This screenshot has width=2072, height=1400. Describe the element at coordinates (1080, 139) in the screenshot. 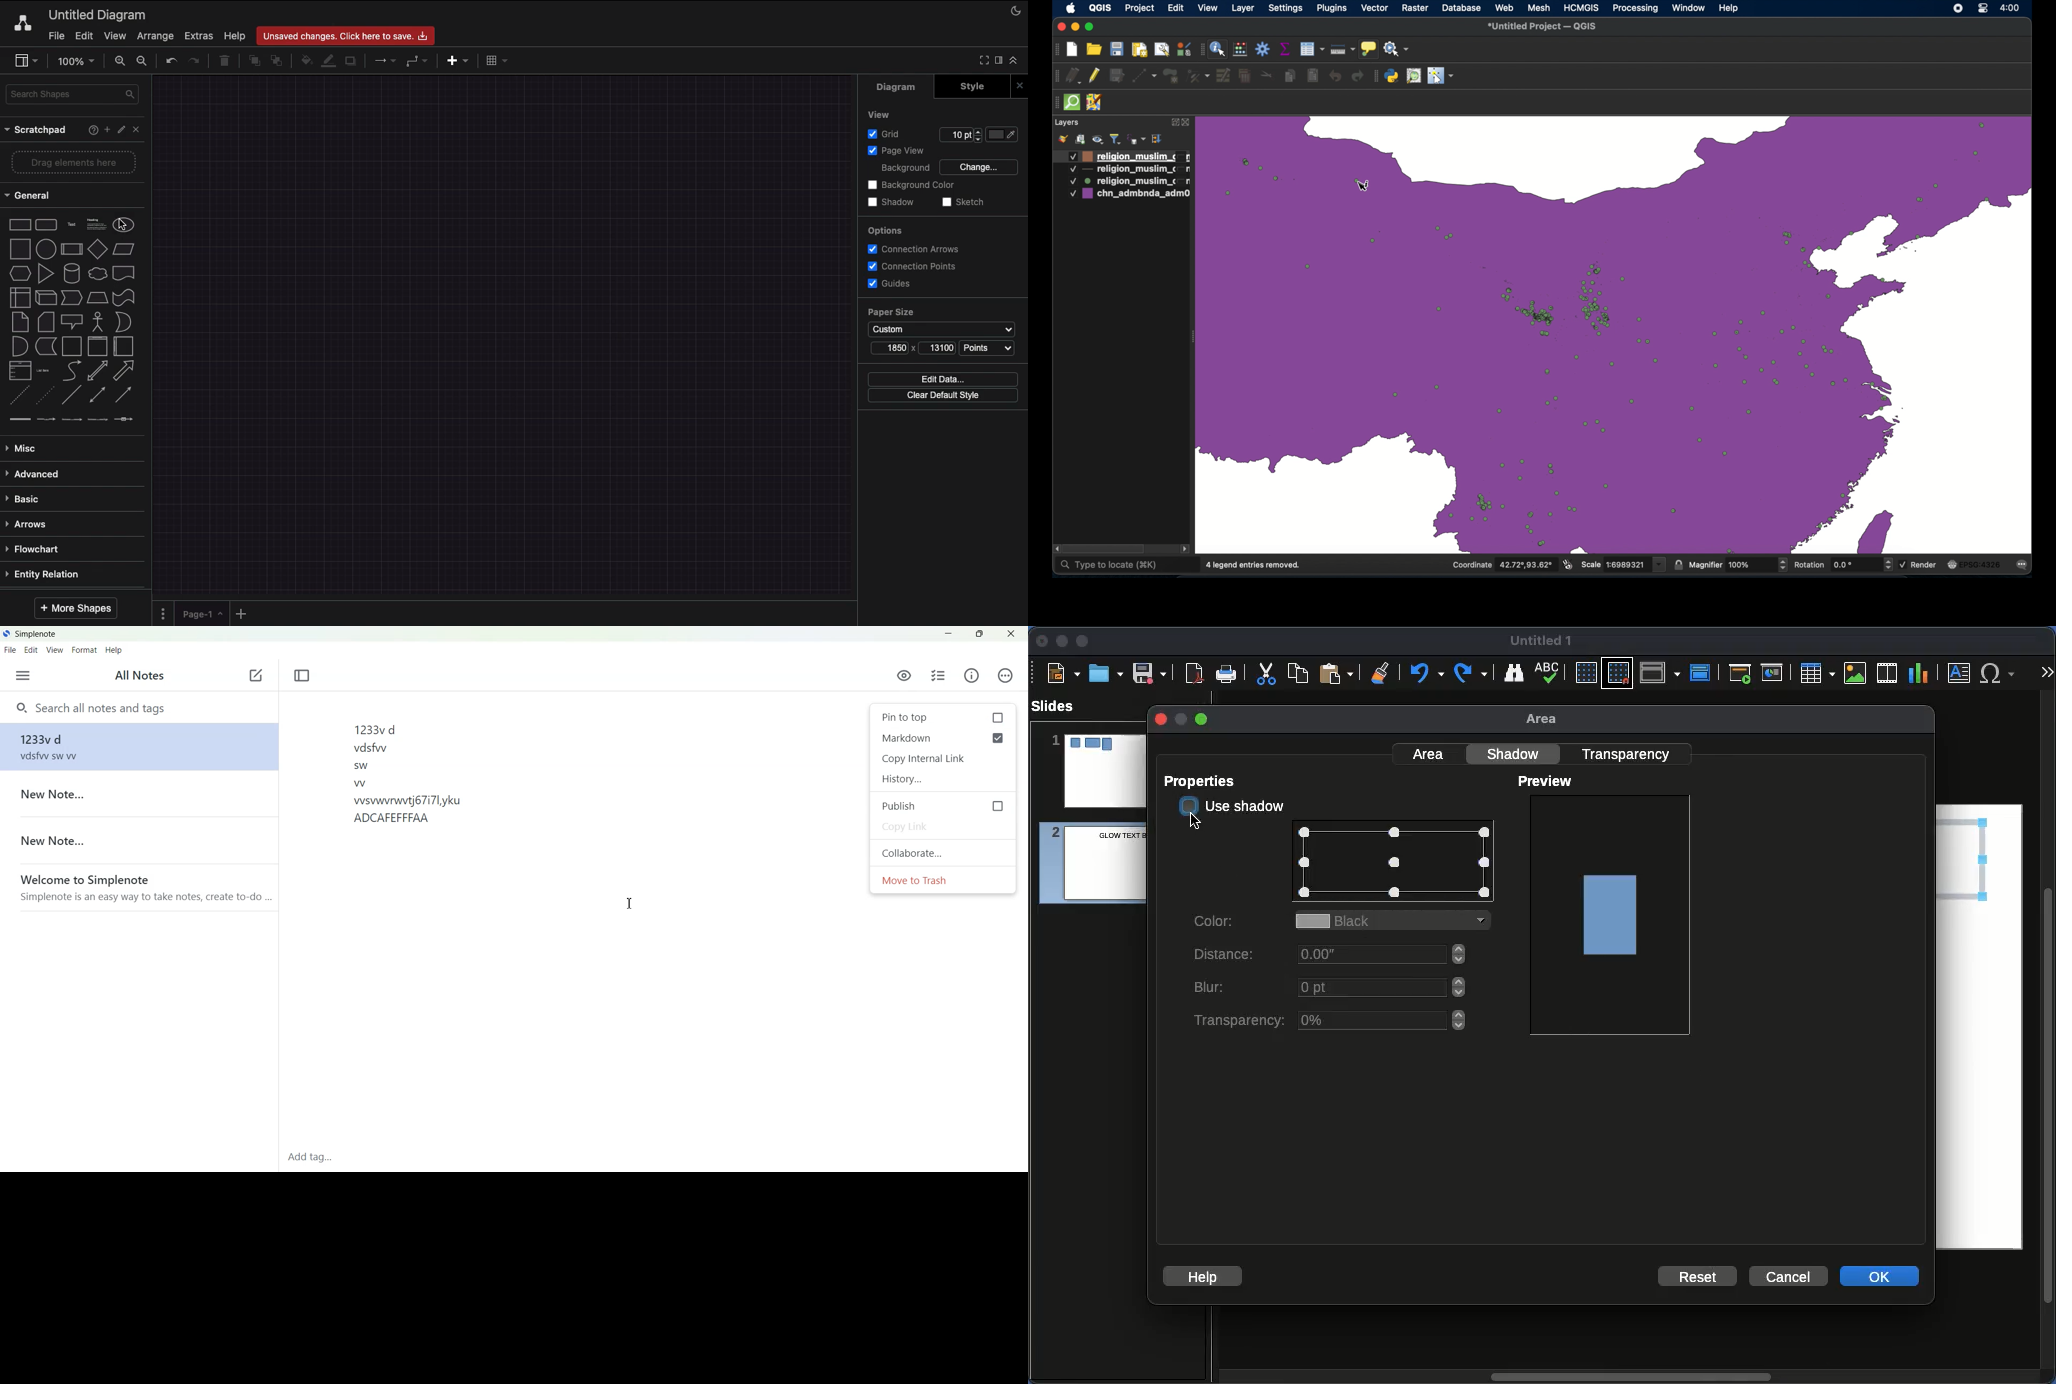

I see `add group` at that location.